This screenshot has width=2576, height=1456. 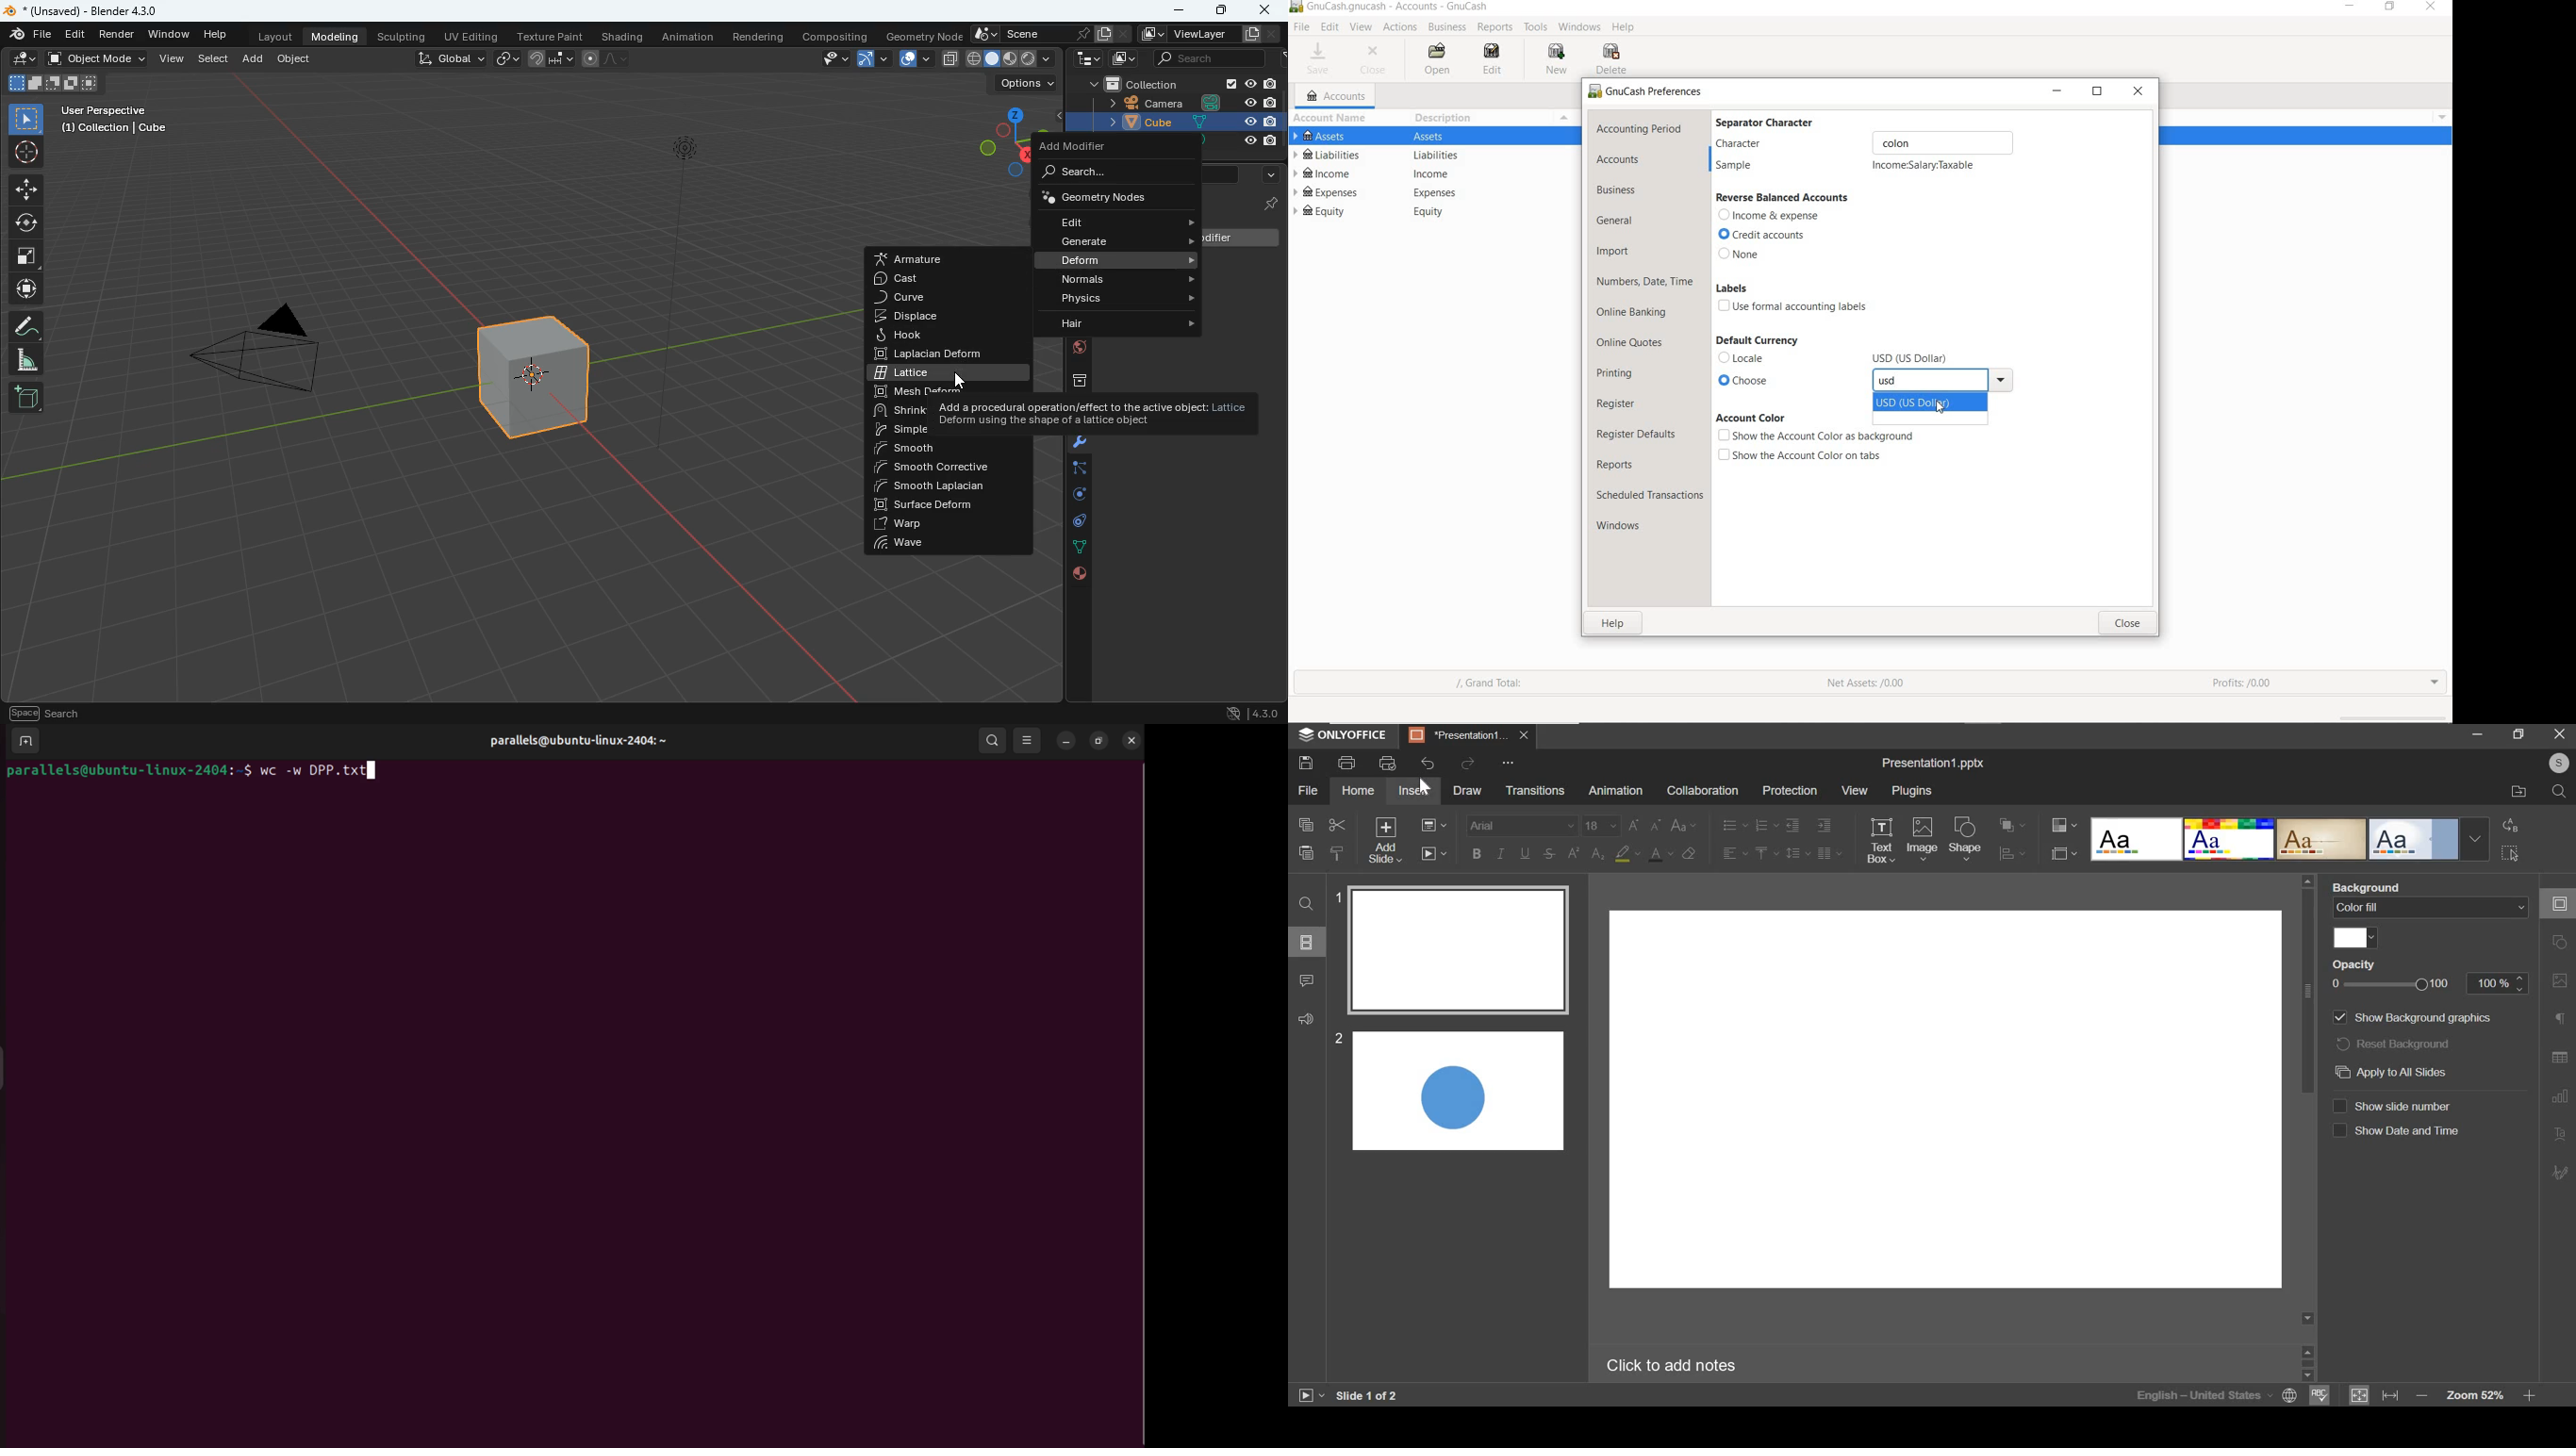 What do you see at coordinates (2349, 7) in the screenshot?
I see `minimize` at bounding box center [2349, 7].